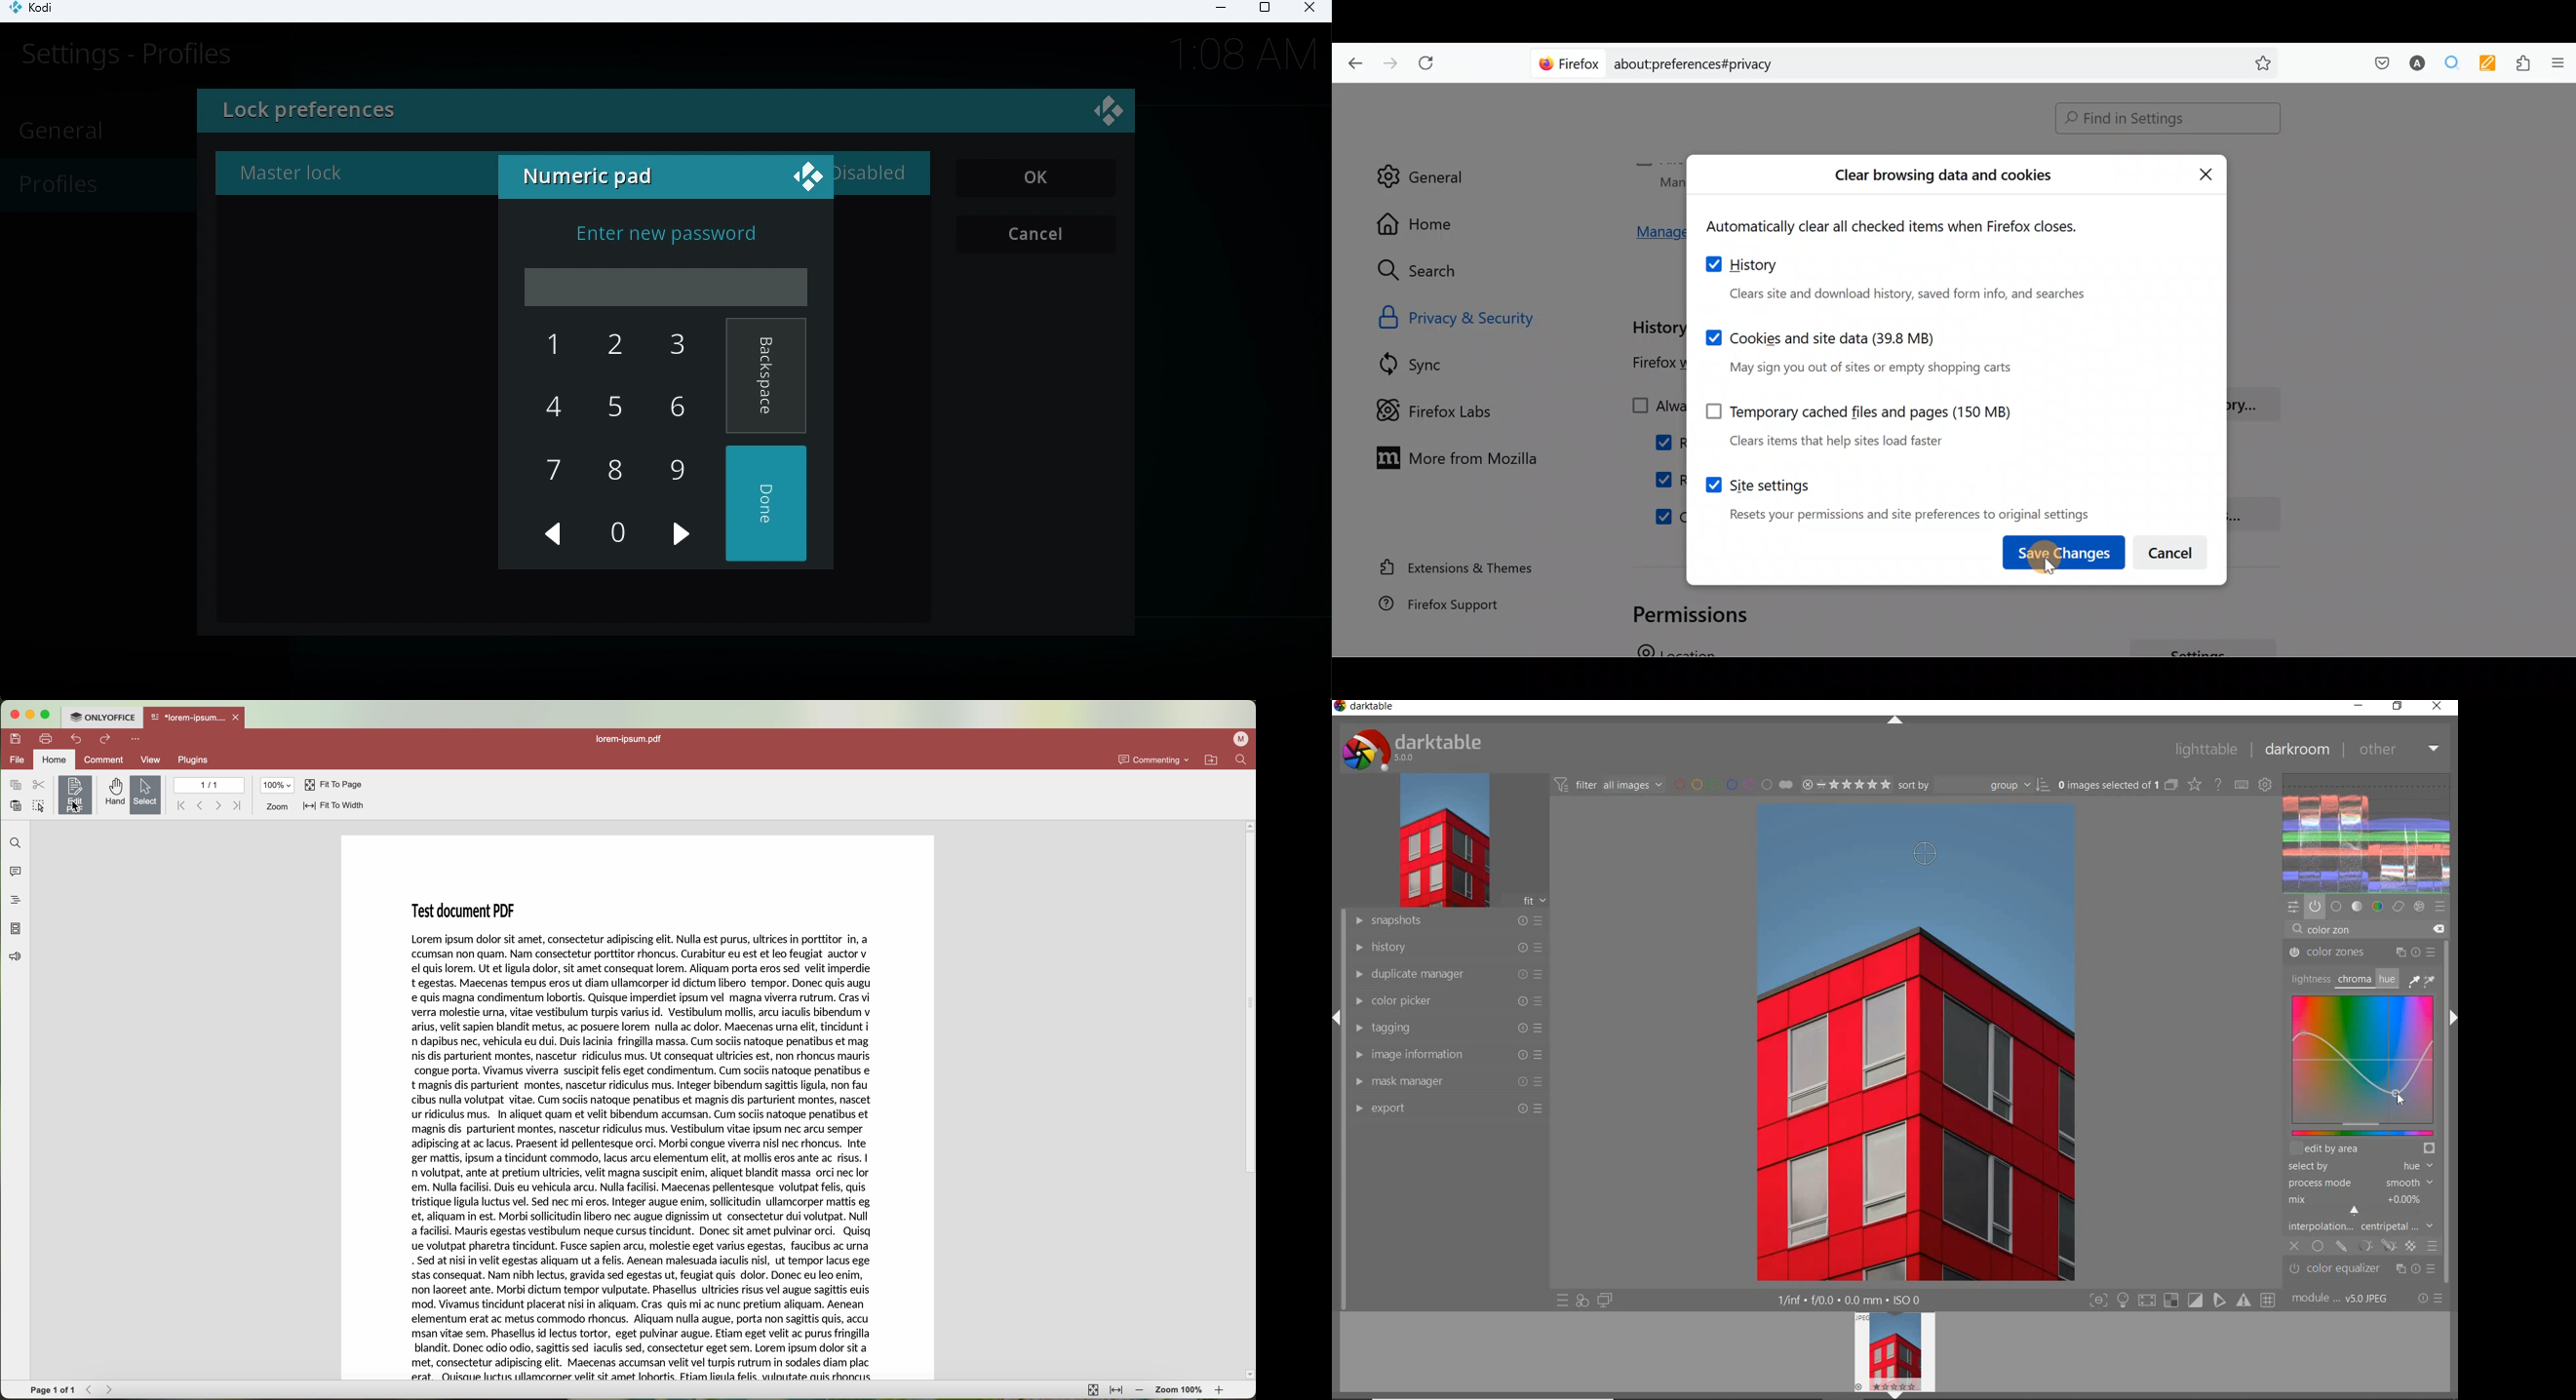  I want to click on effect, so click(2421, 907).